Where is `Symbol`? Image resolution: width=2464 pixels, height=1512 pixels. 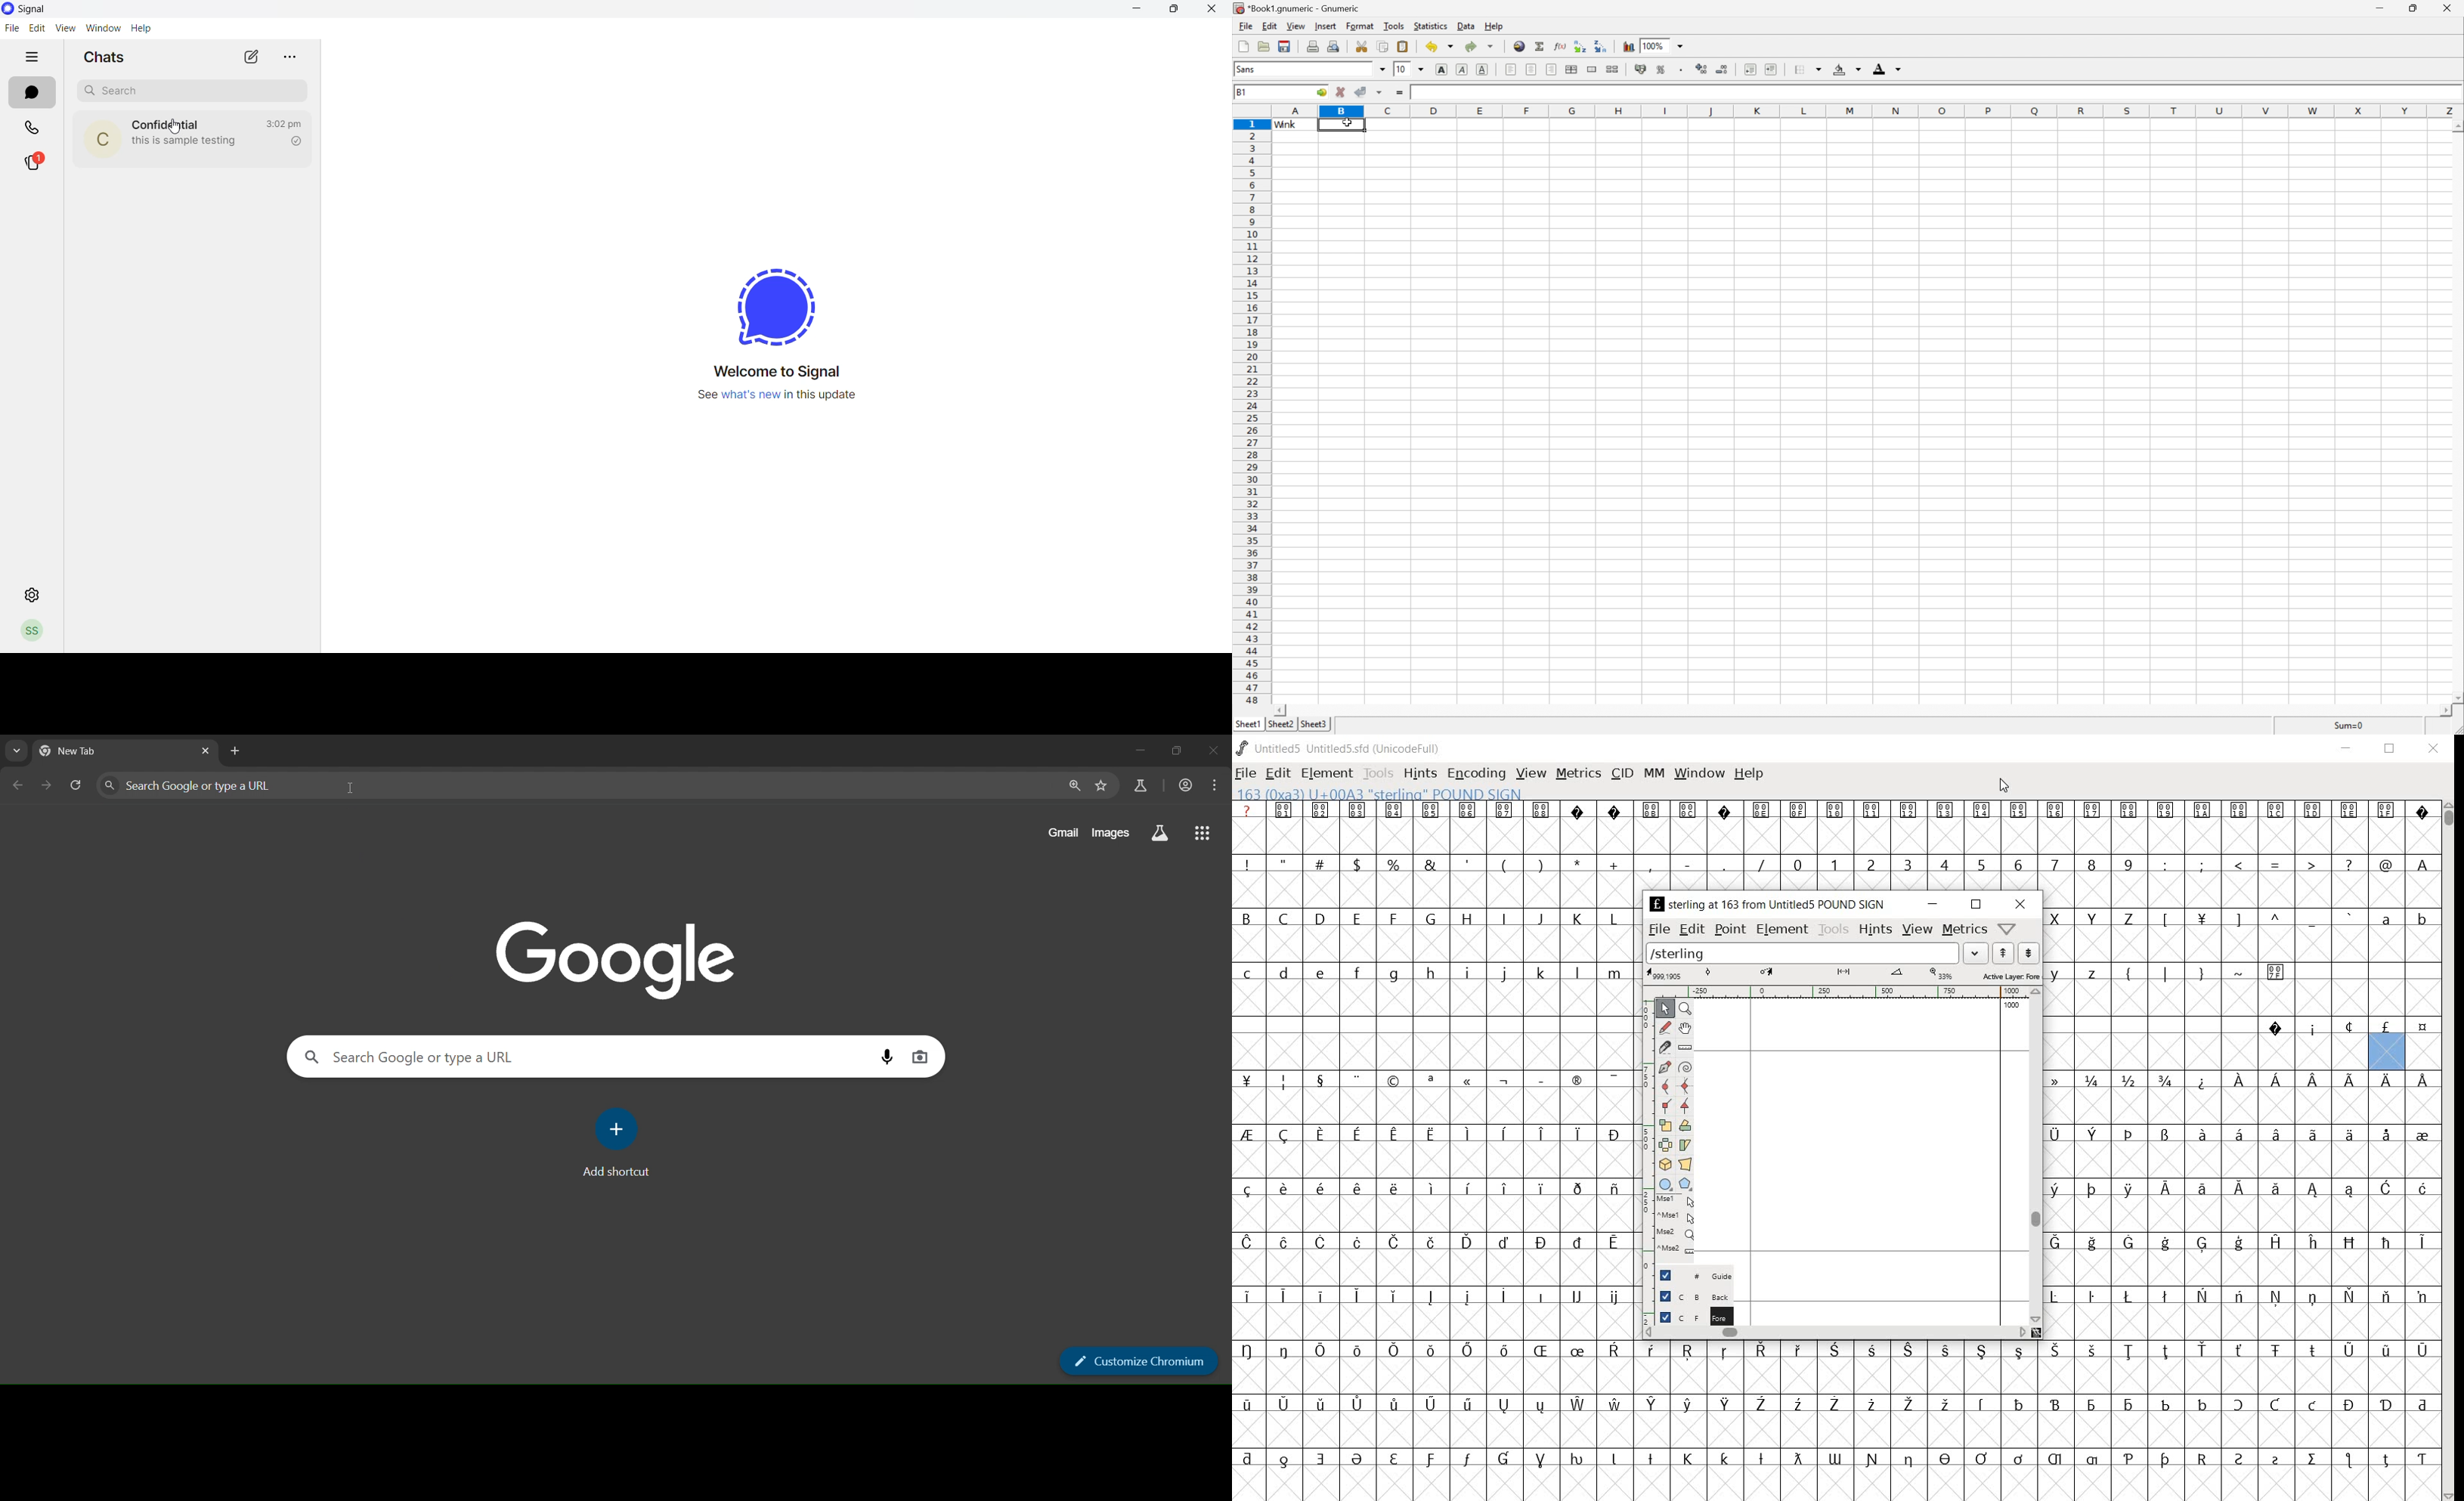 Symbol is located at coordinates (1250, 1405).